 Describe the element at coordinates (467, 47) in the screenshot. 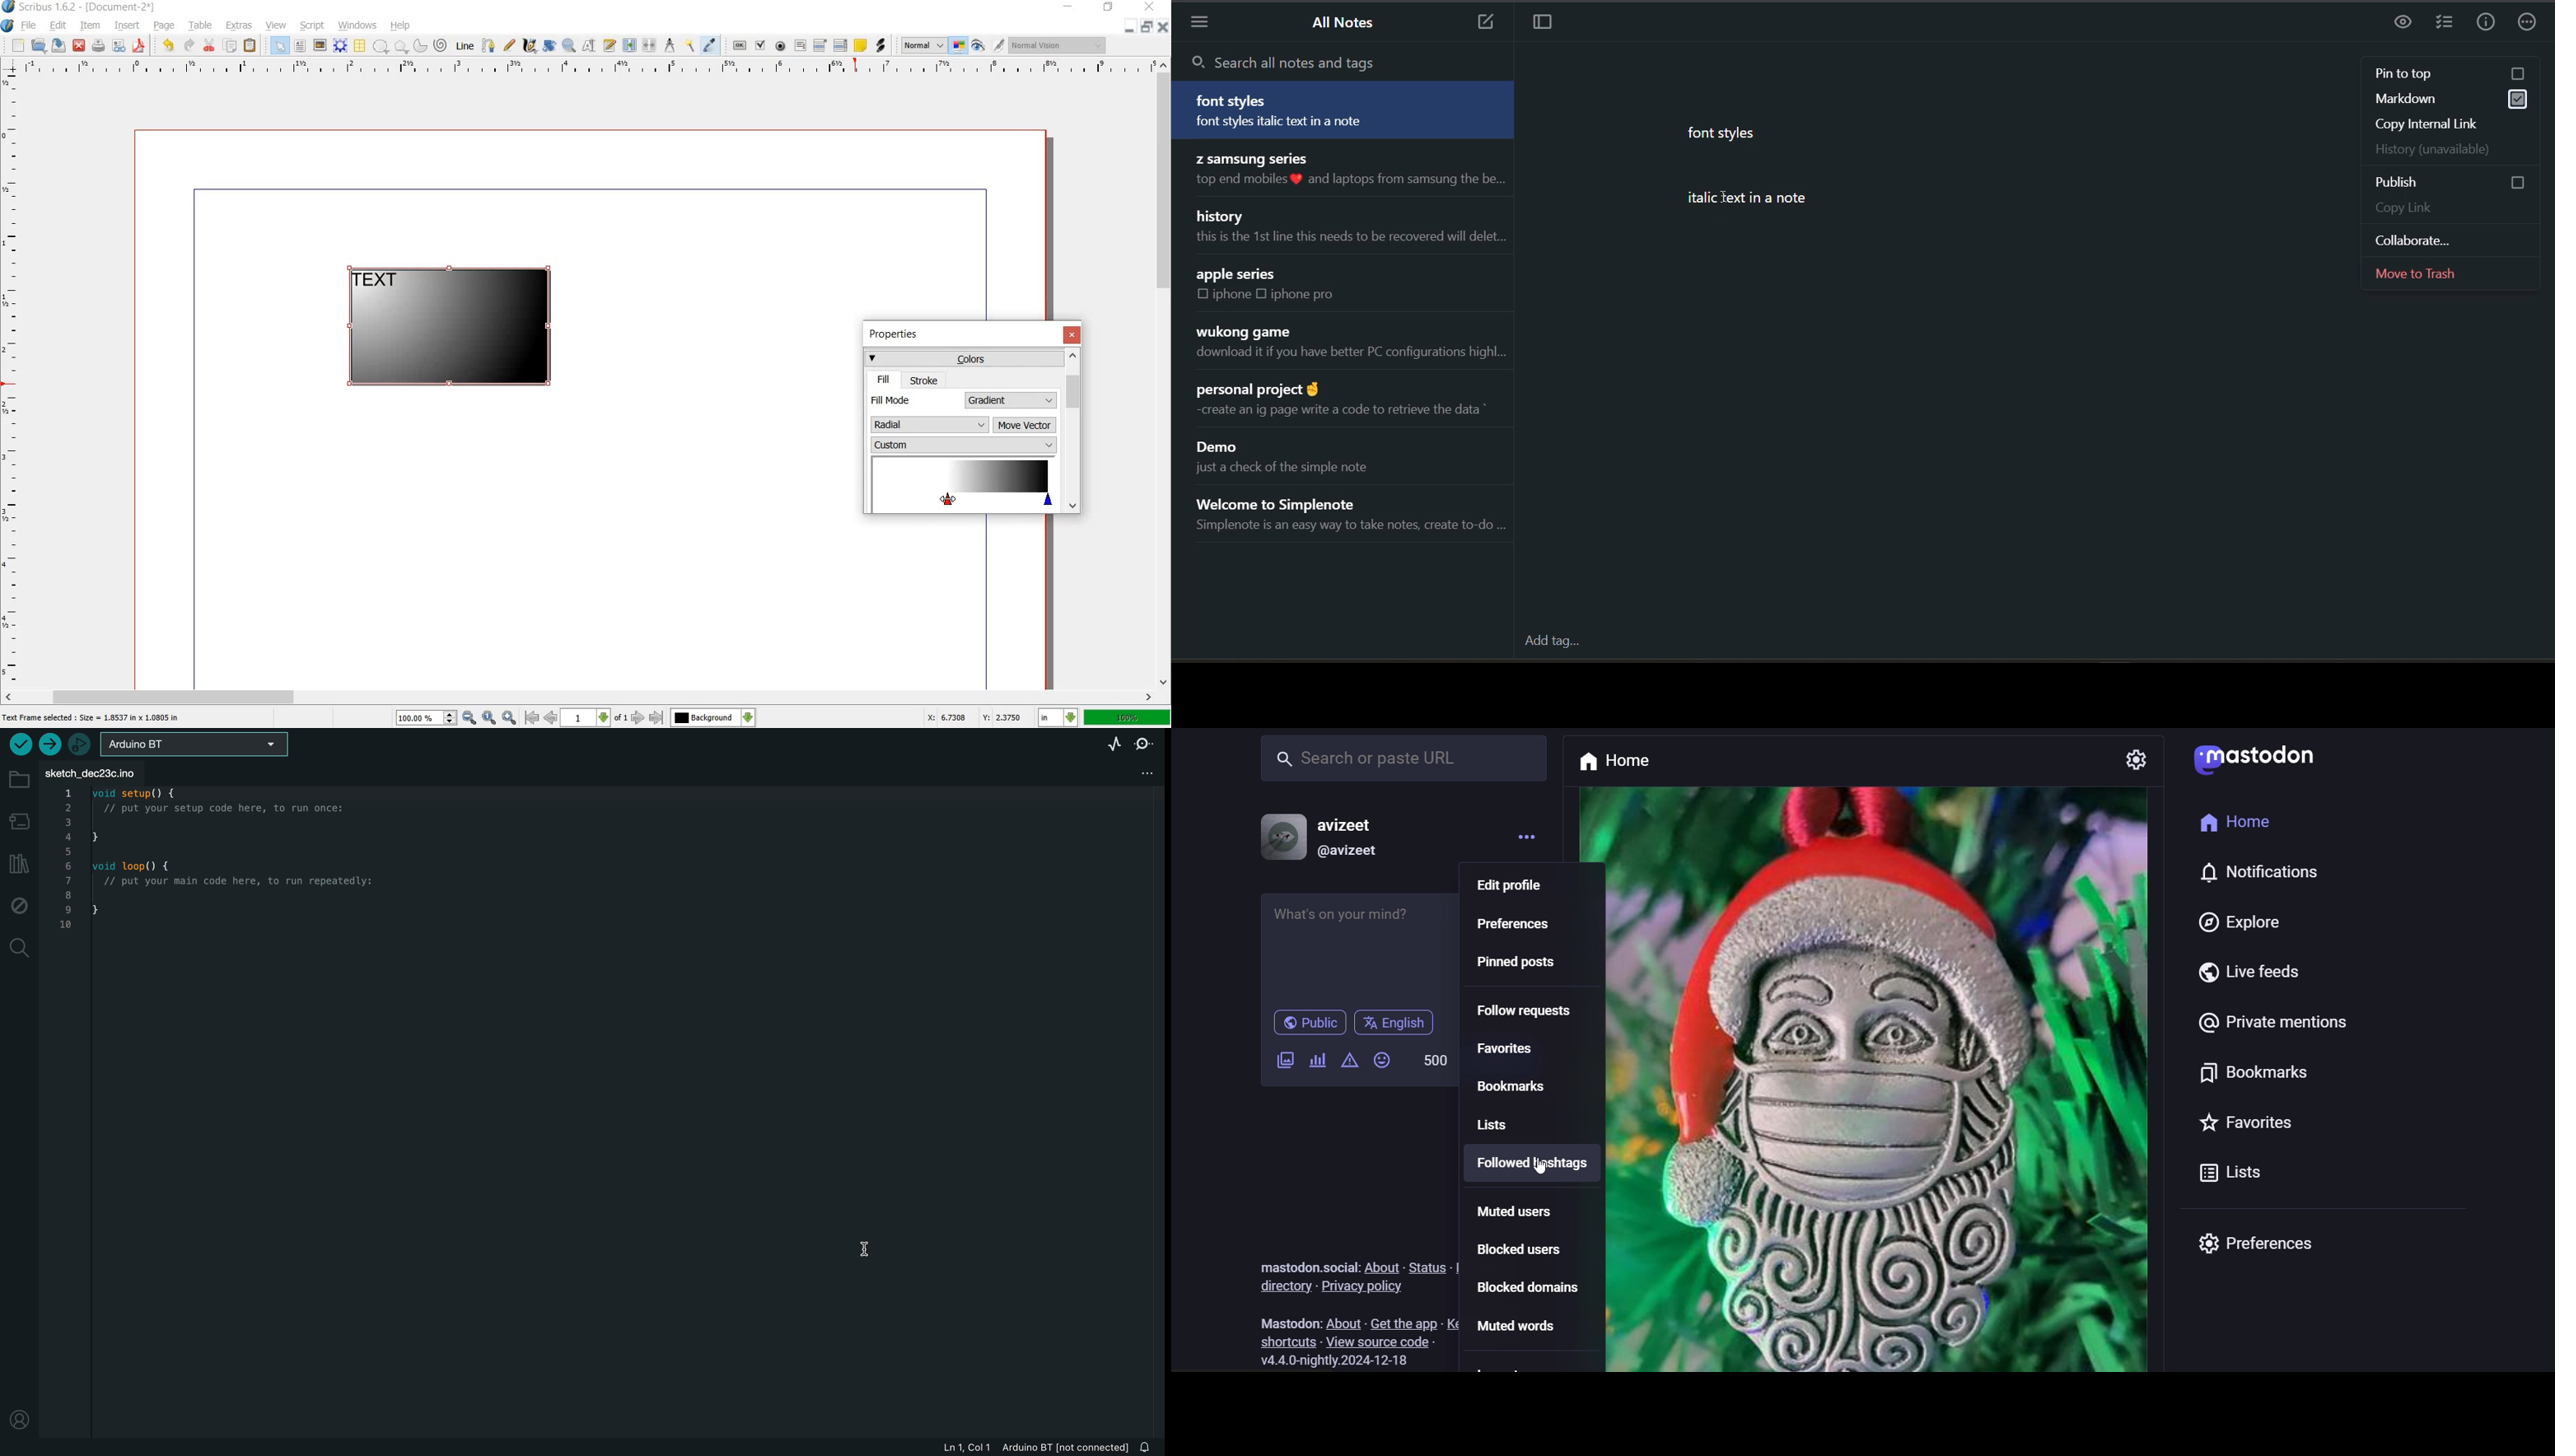

I see `line` at that location.